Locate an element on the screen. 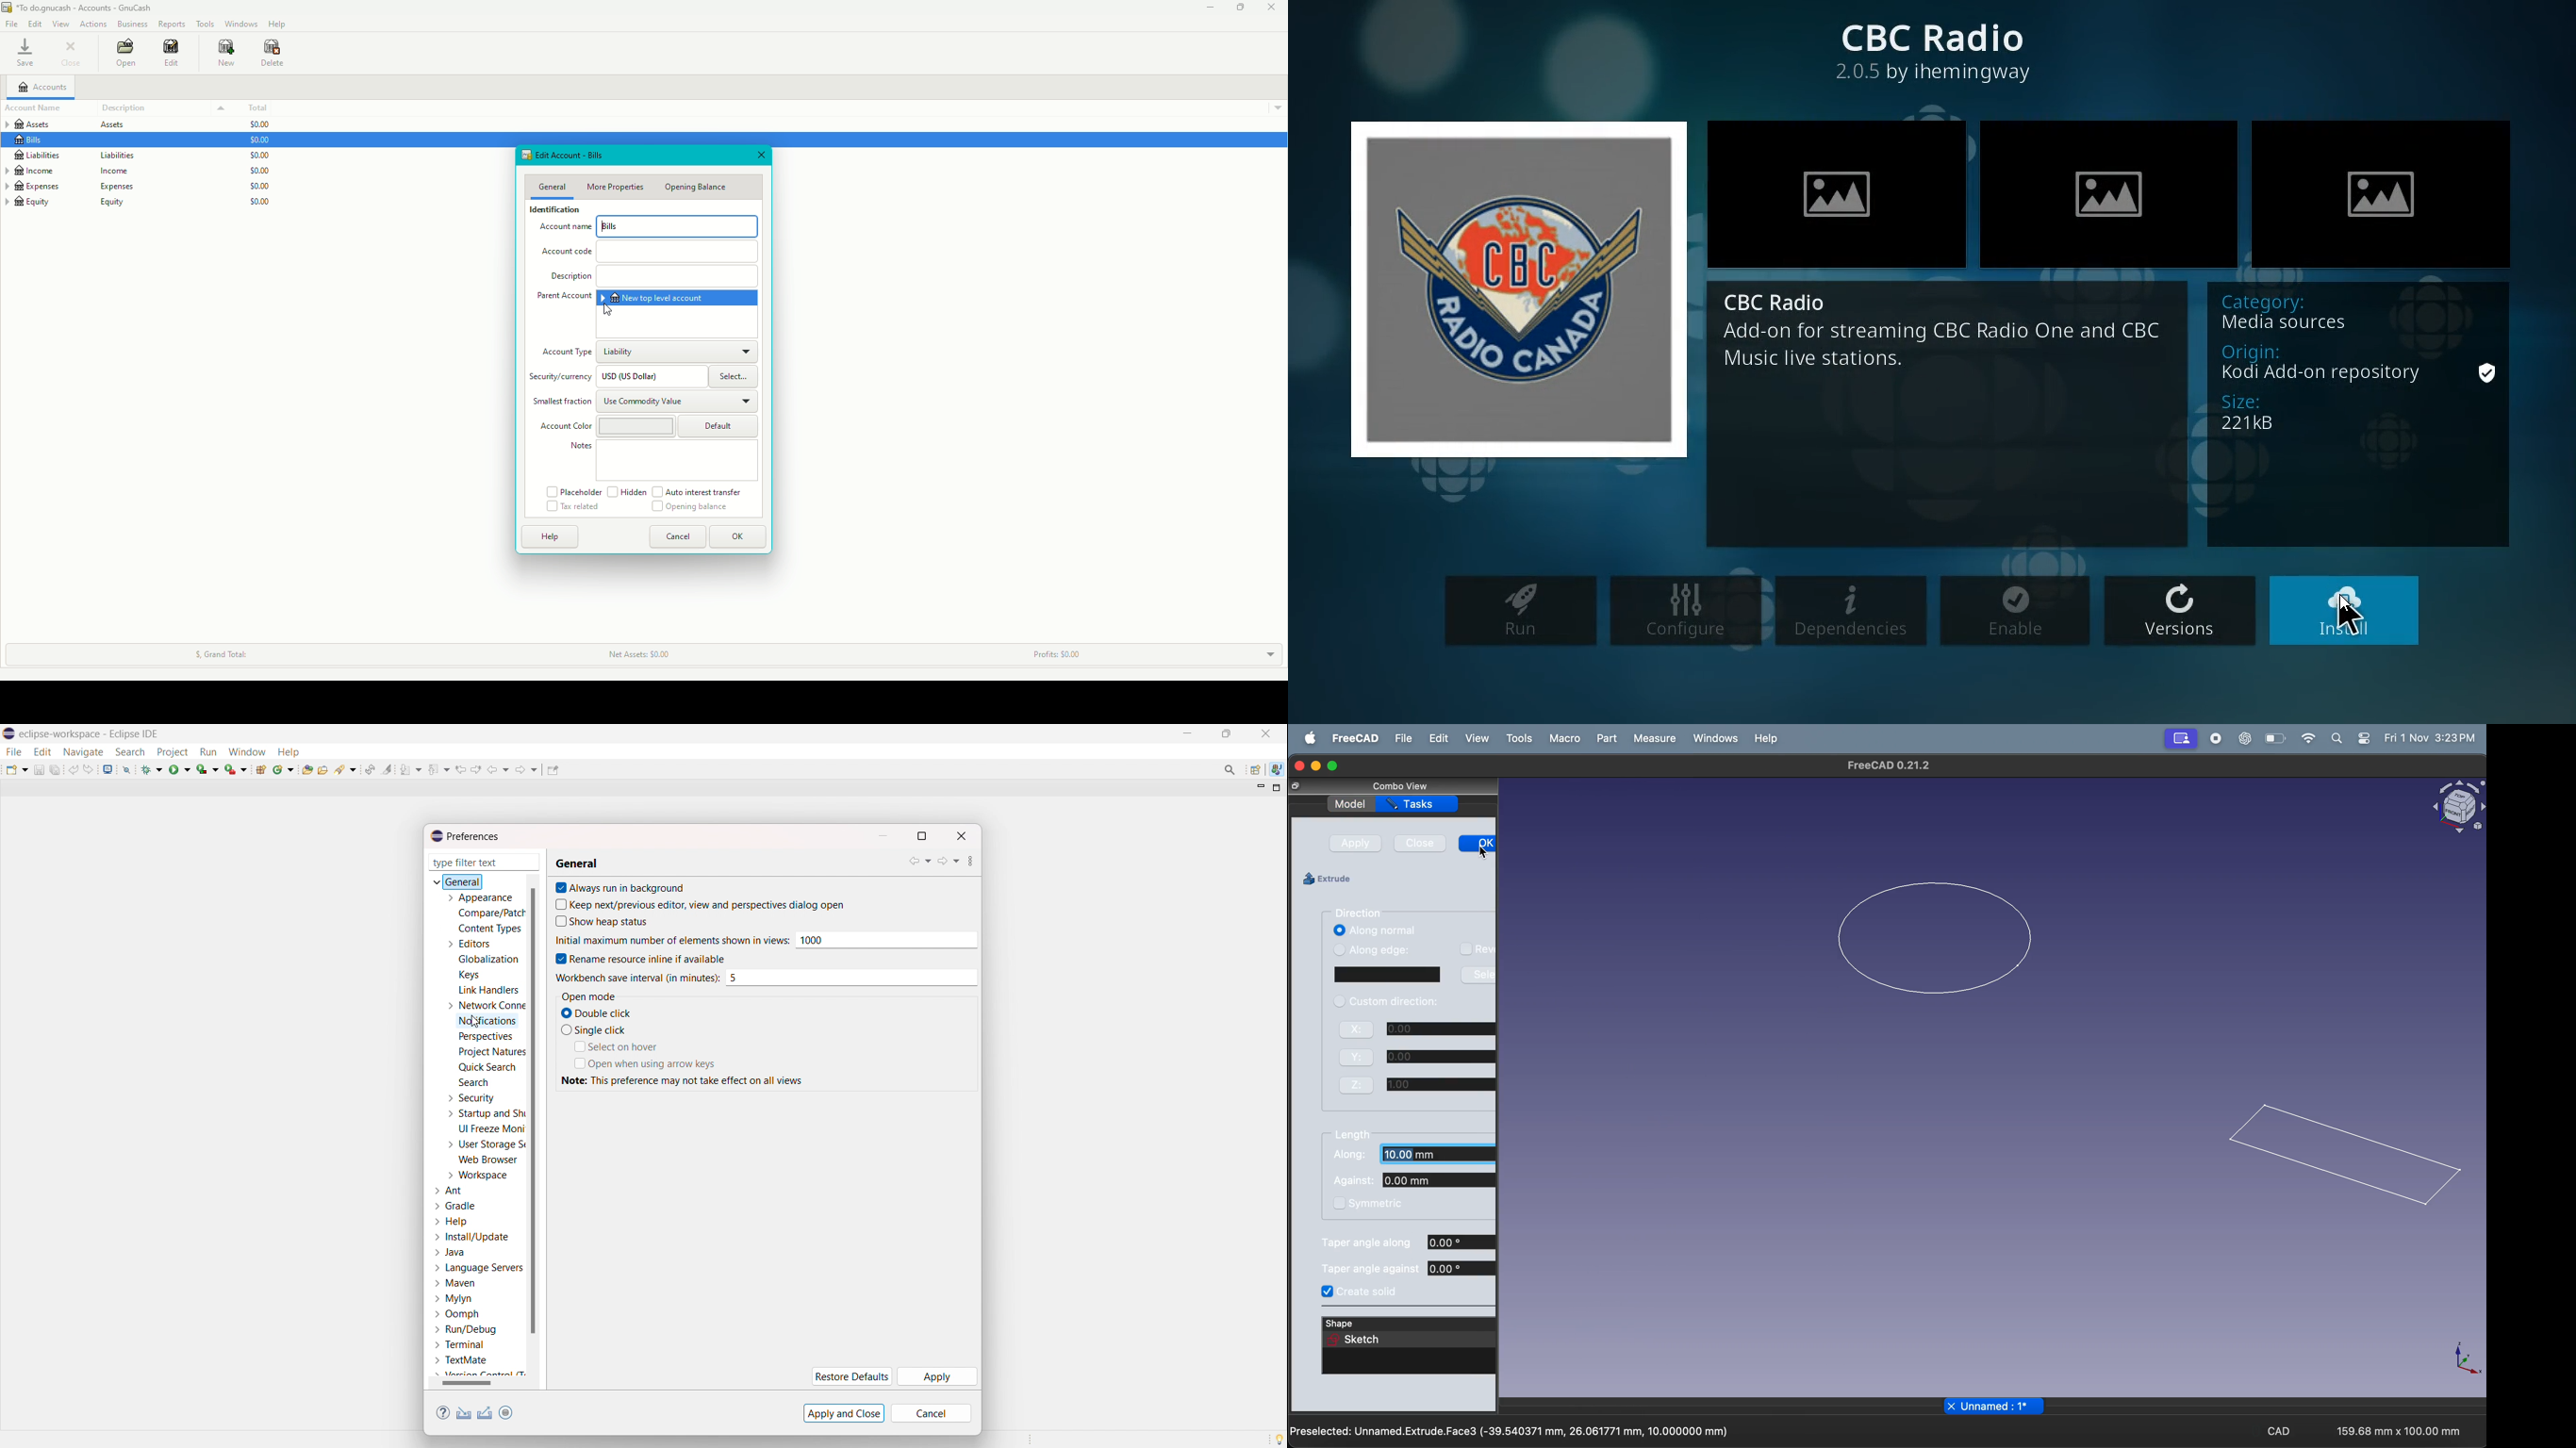 This screenshot has height=1456, width=2576. X: is located at coordinates (1357, 1030).